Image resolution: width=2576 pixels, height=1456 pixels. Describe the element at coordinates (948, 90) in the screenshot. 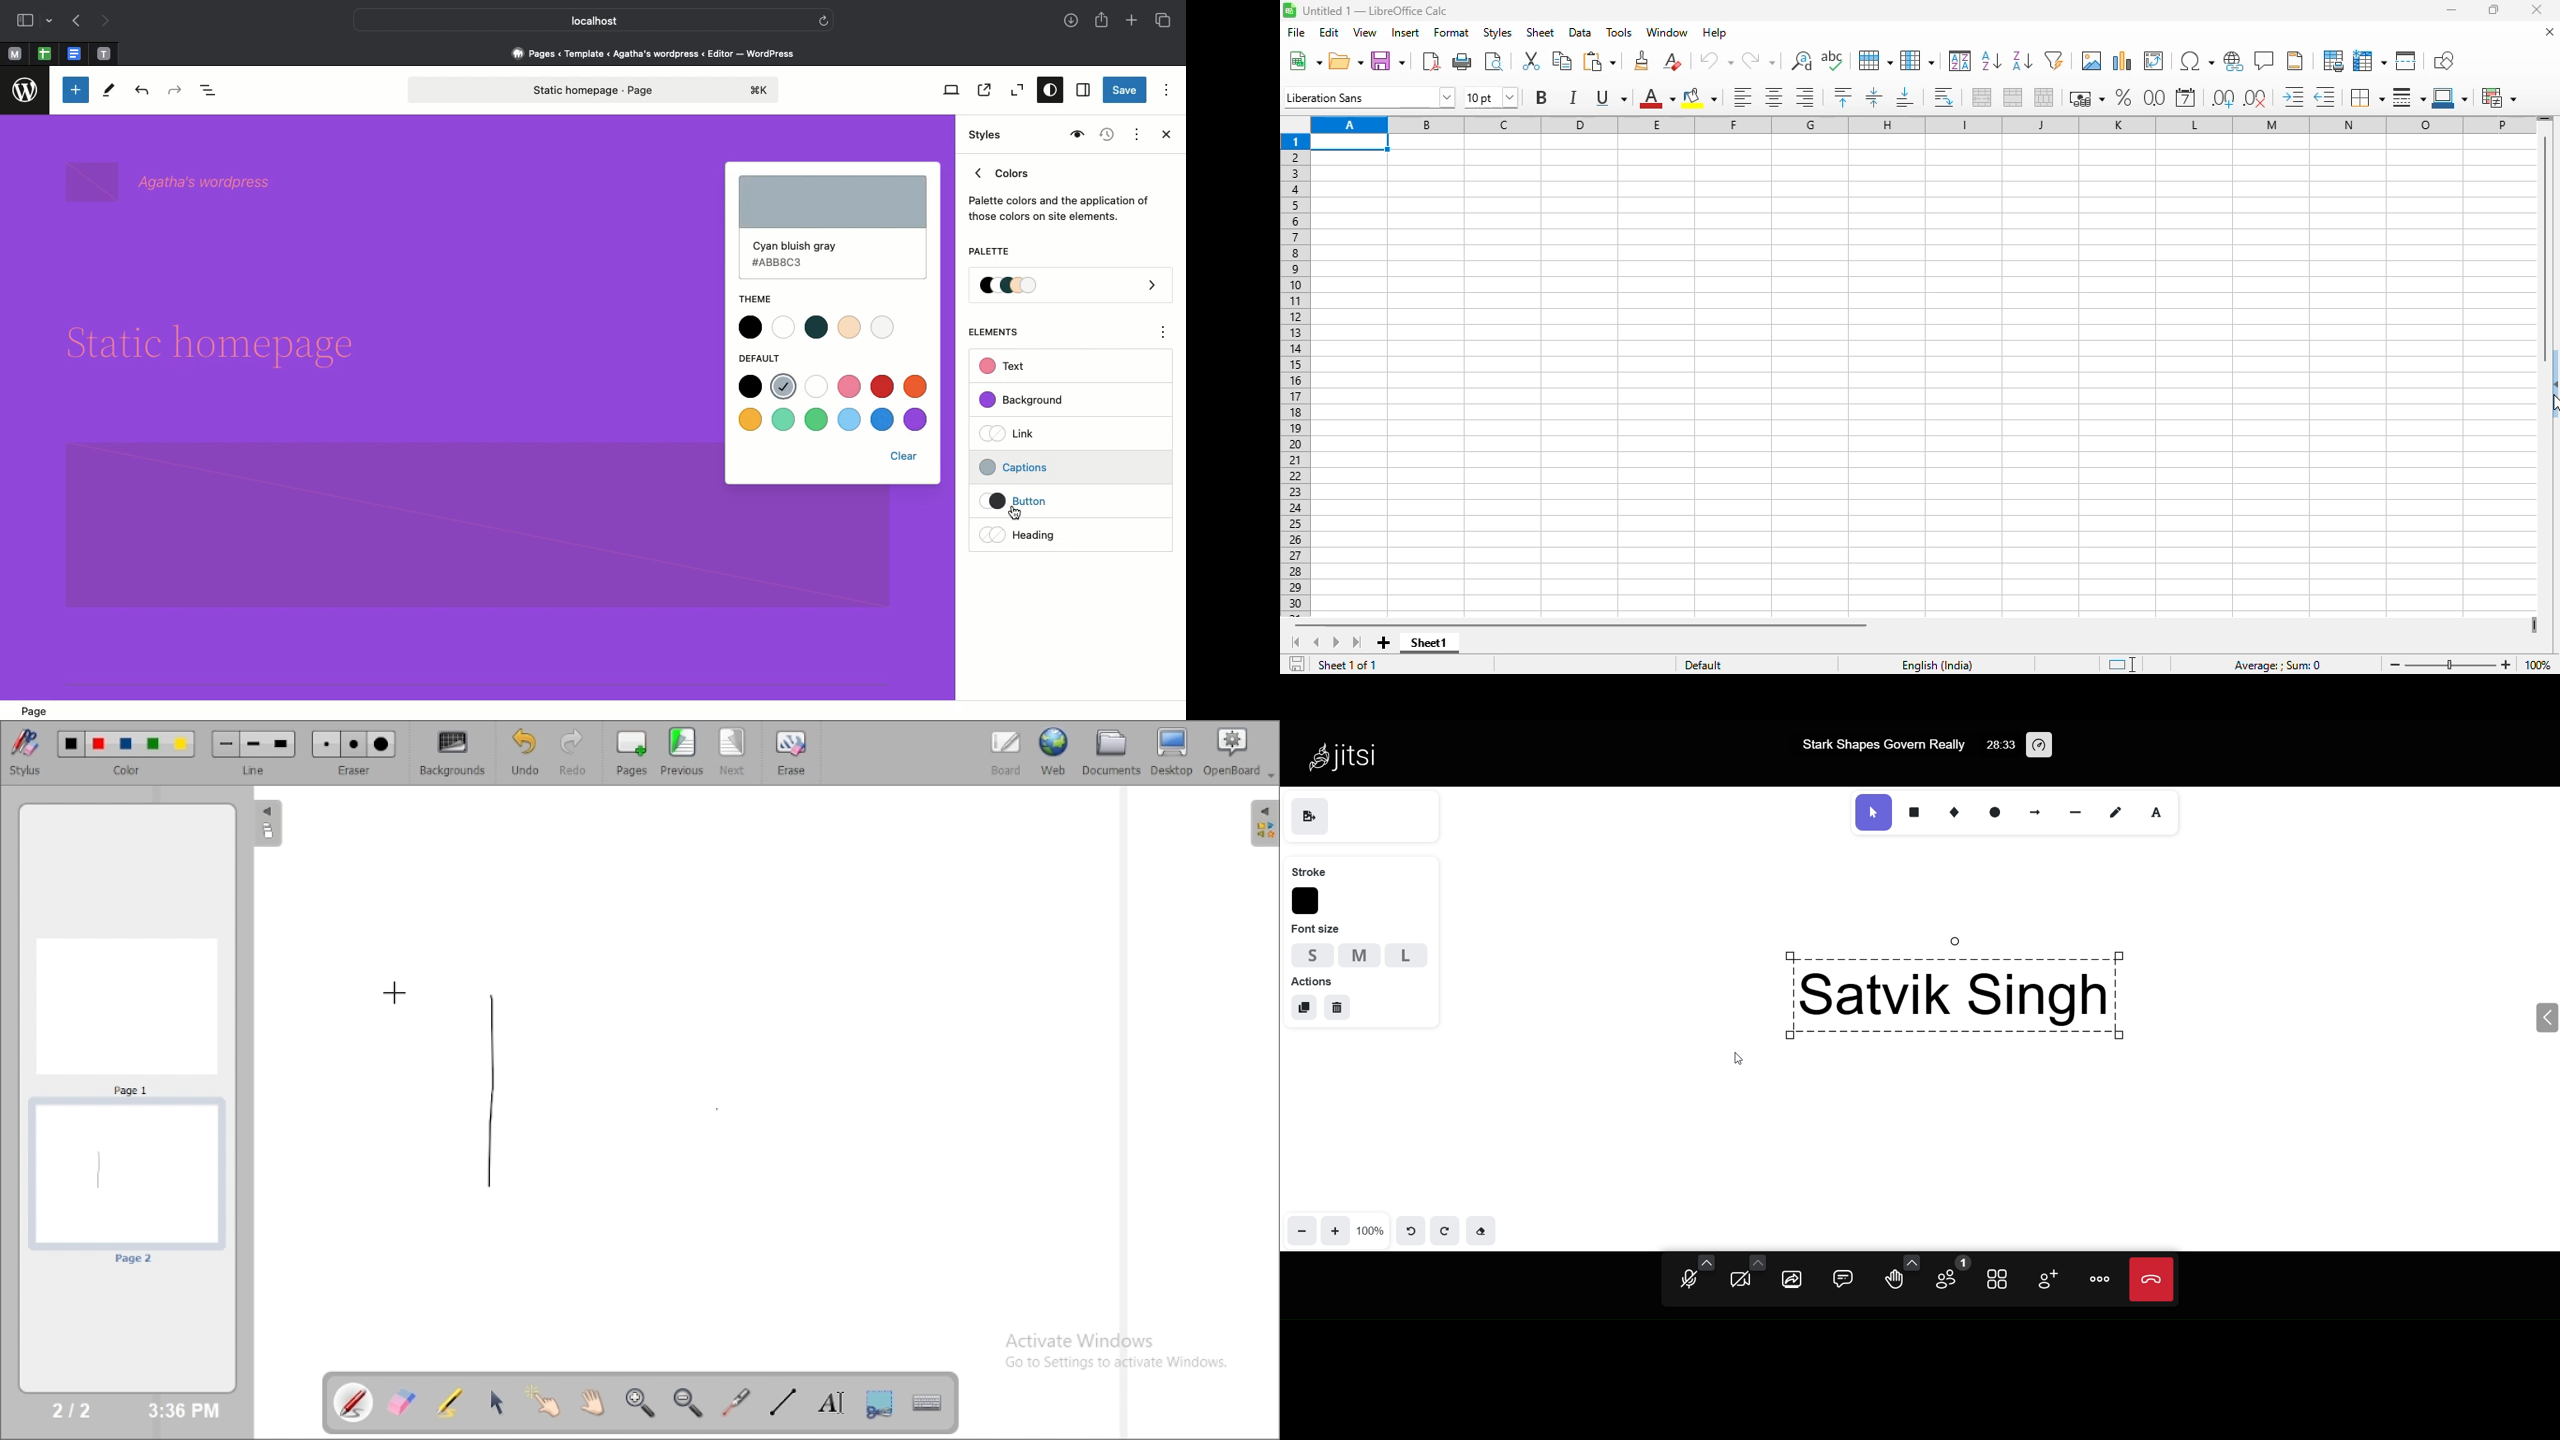

I see `View` at that location.